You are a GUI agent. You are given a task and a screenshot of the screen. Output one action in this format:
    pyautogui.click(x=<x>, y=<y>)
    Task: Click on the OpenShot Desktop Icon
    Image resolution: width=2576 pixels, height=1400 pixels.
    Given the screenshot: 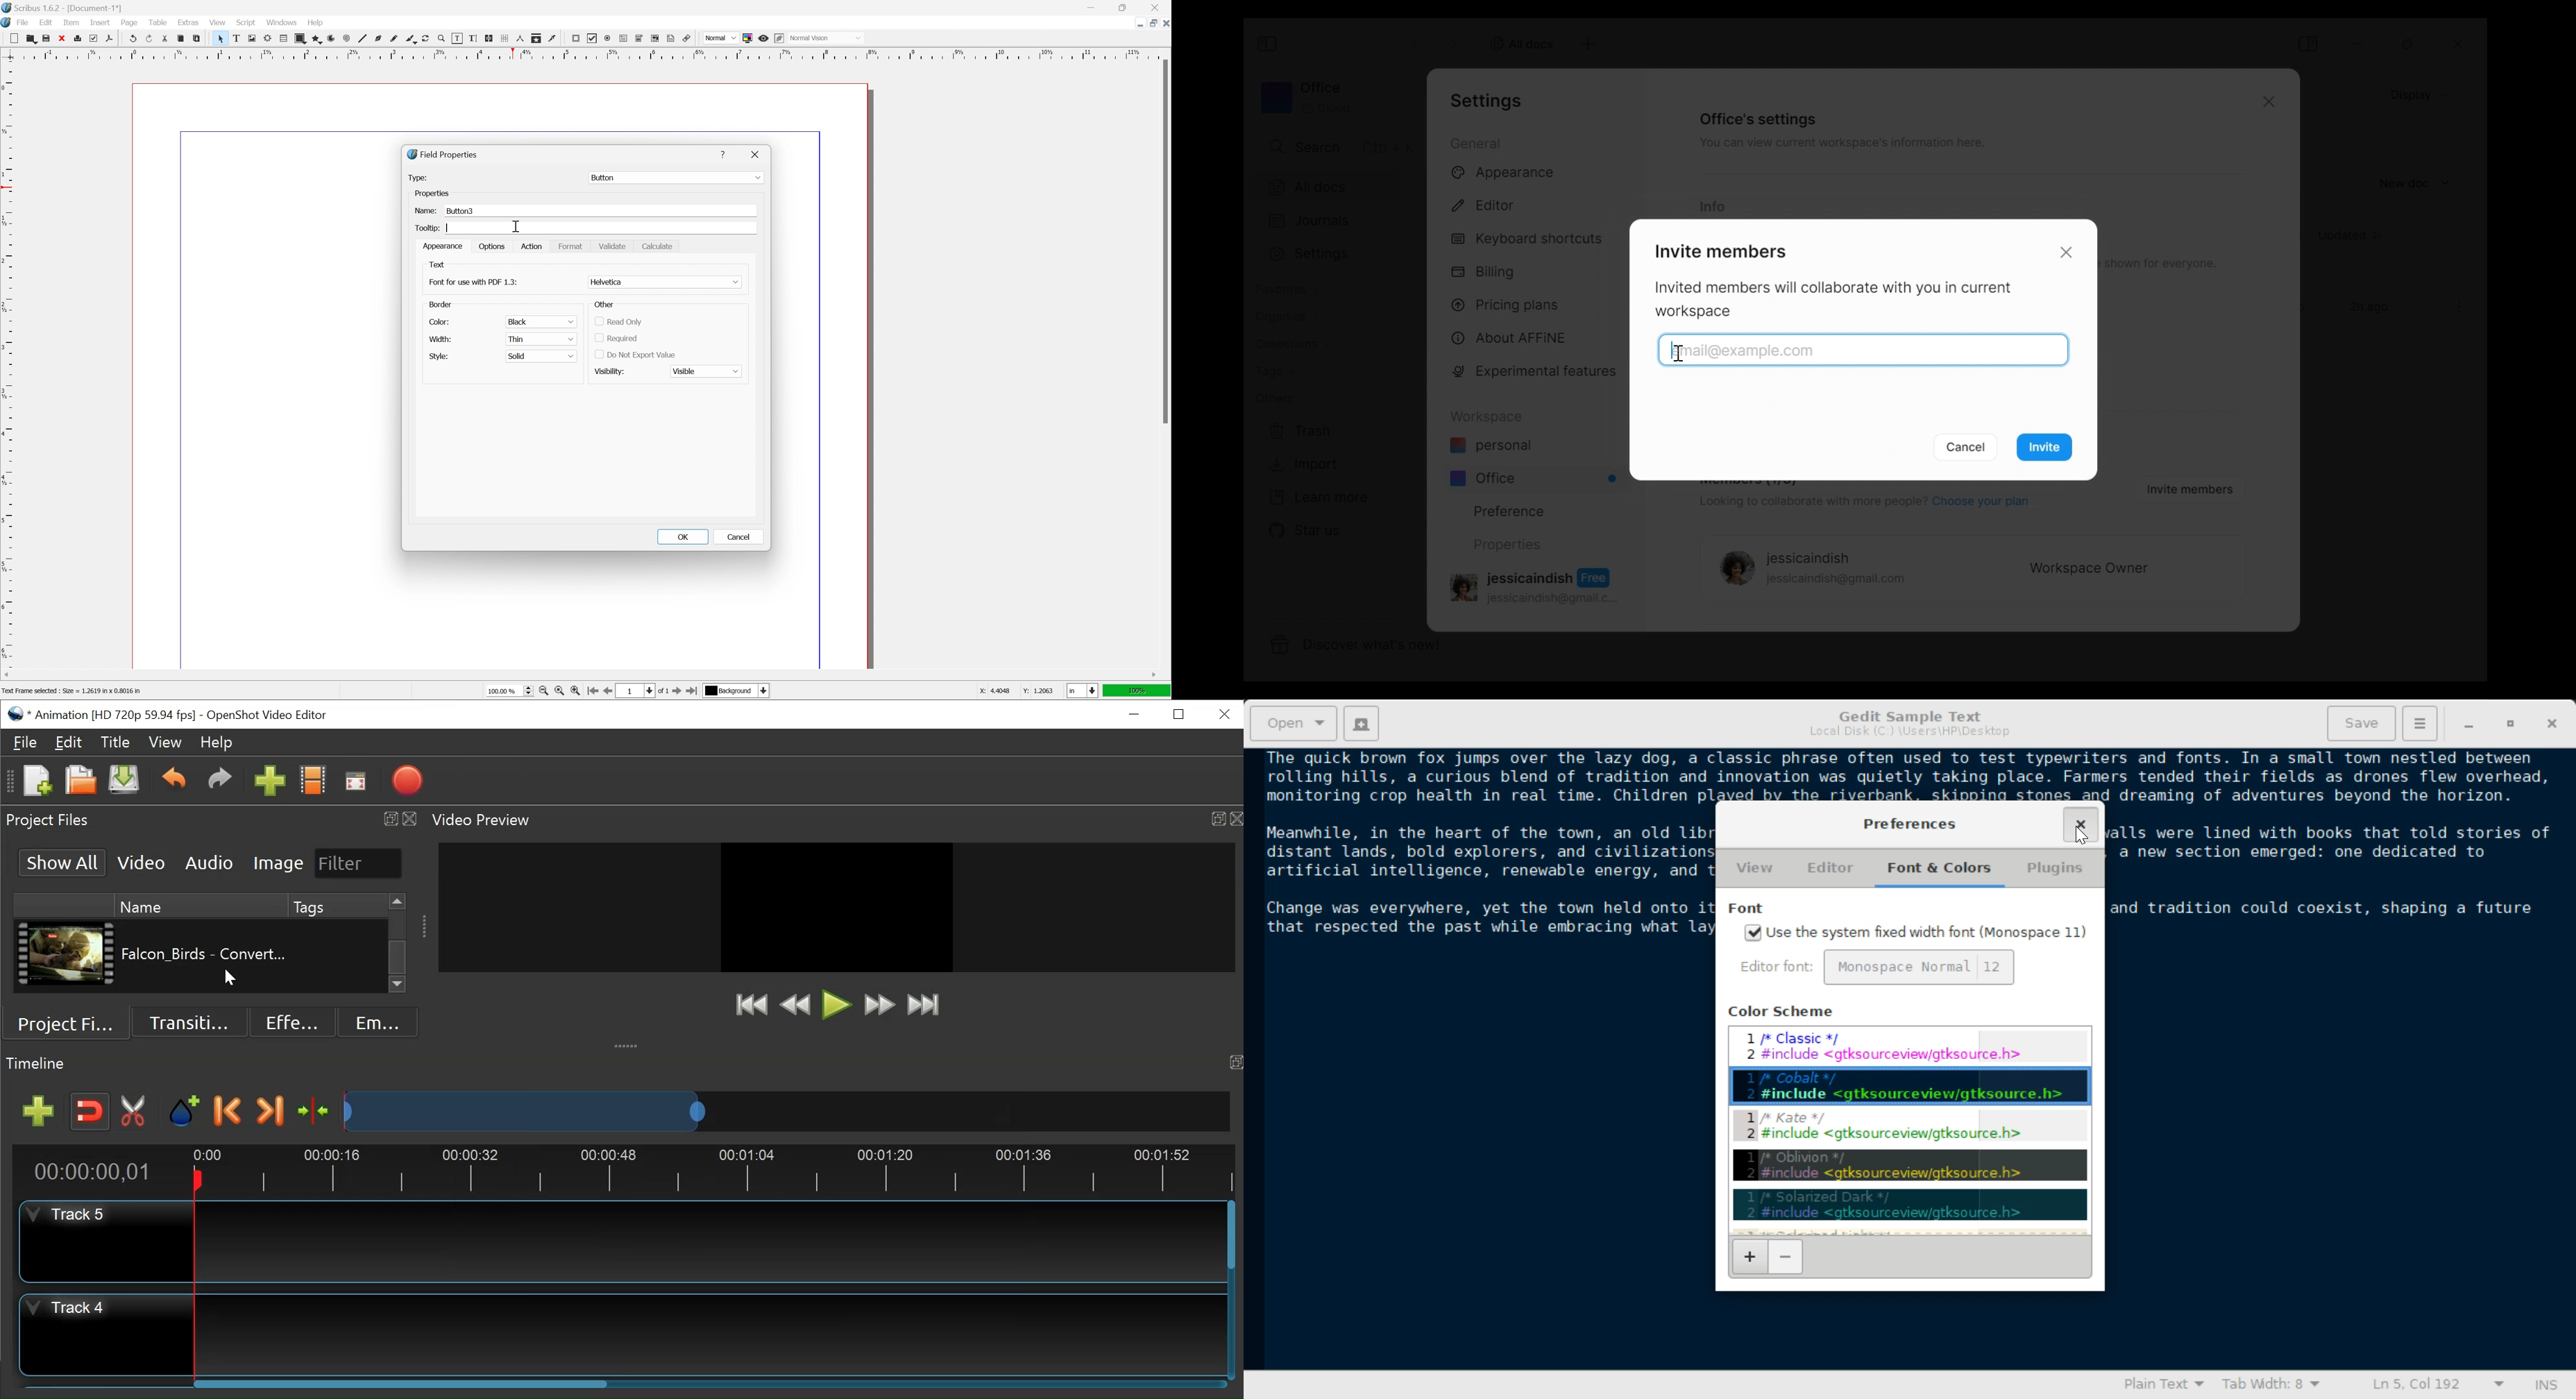 What is the action you would take?
    pyautogui.click(x=16, y=713)
    